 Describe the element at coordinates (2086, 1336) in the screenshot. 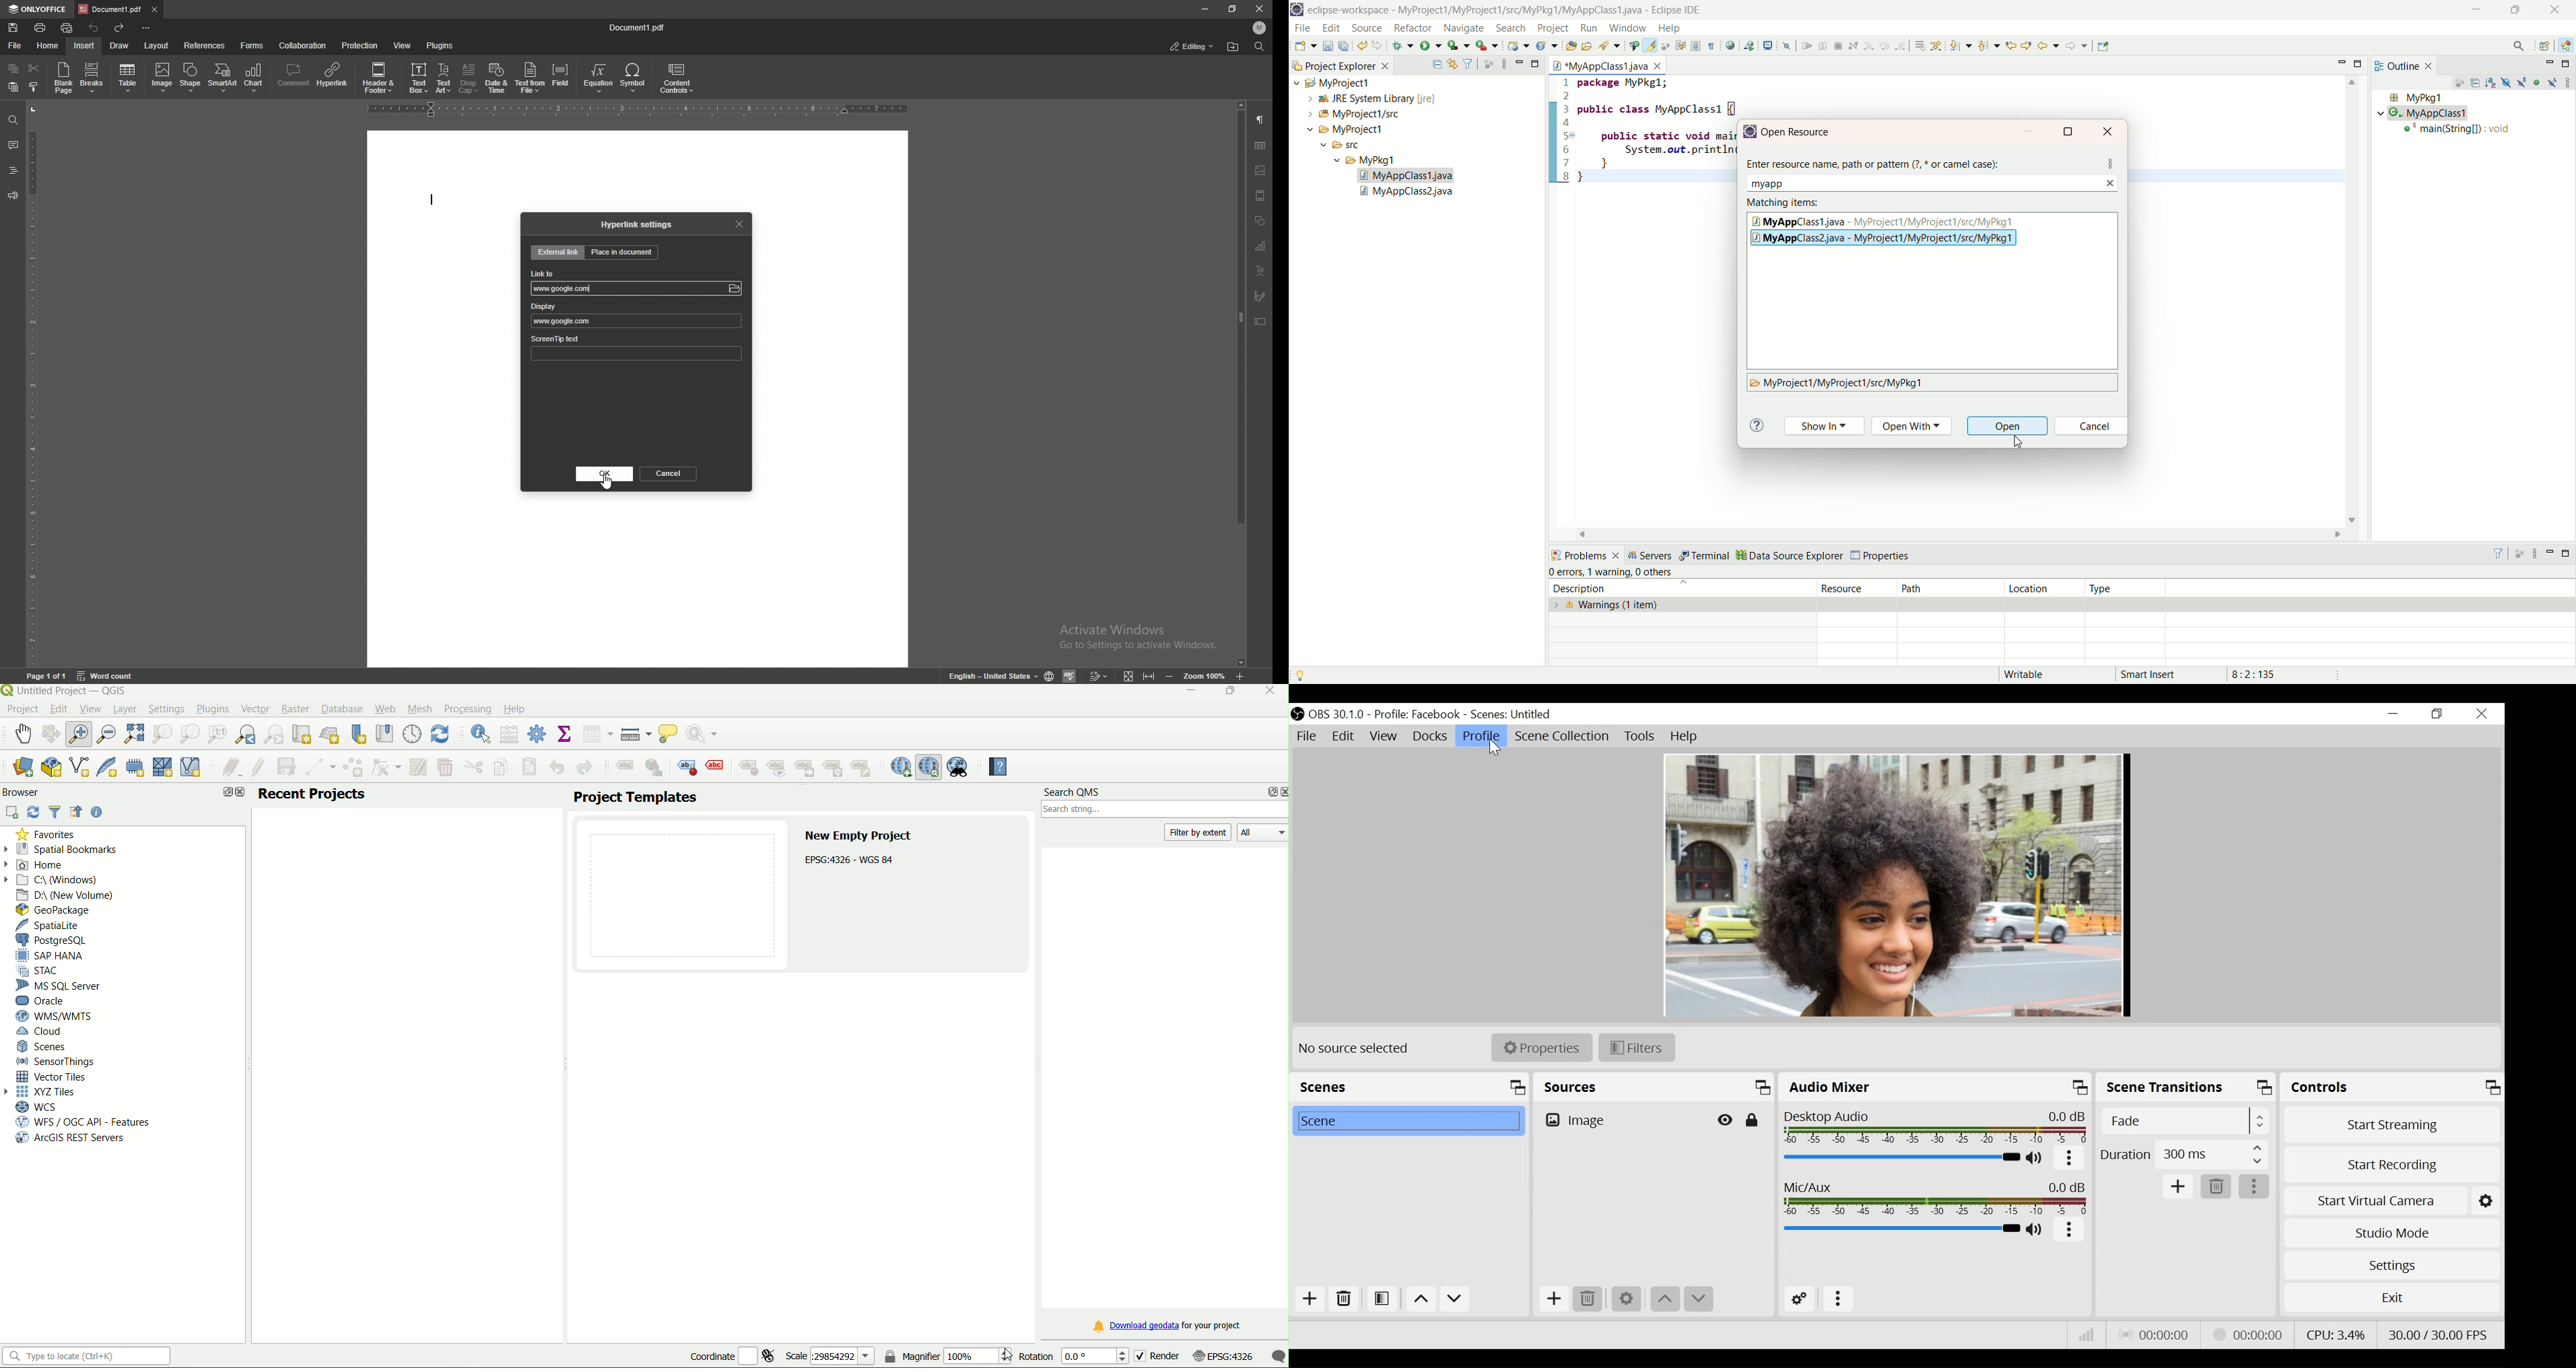

I see `Bitrate` at that location.